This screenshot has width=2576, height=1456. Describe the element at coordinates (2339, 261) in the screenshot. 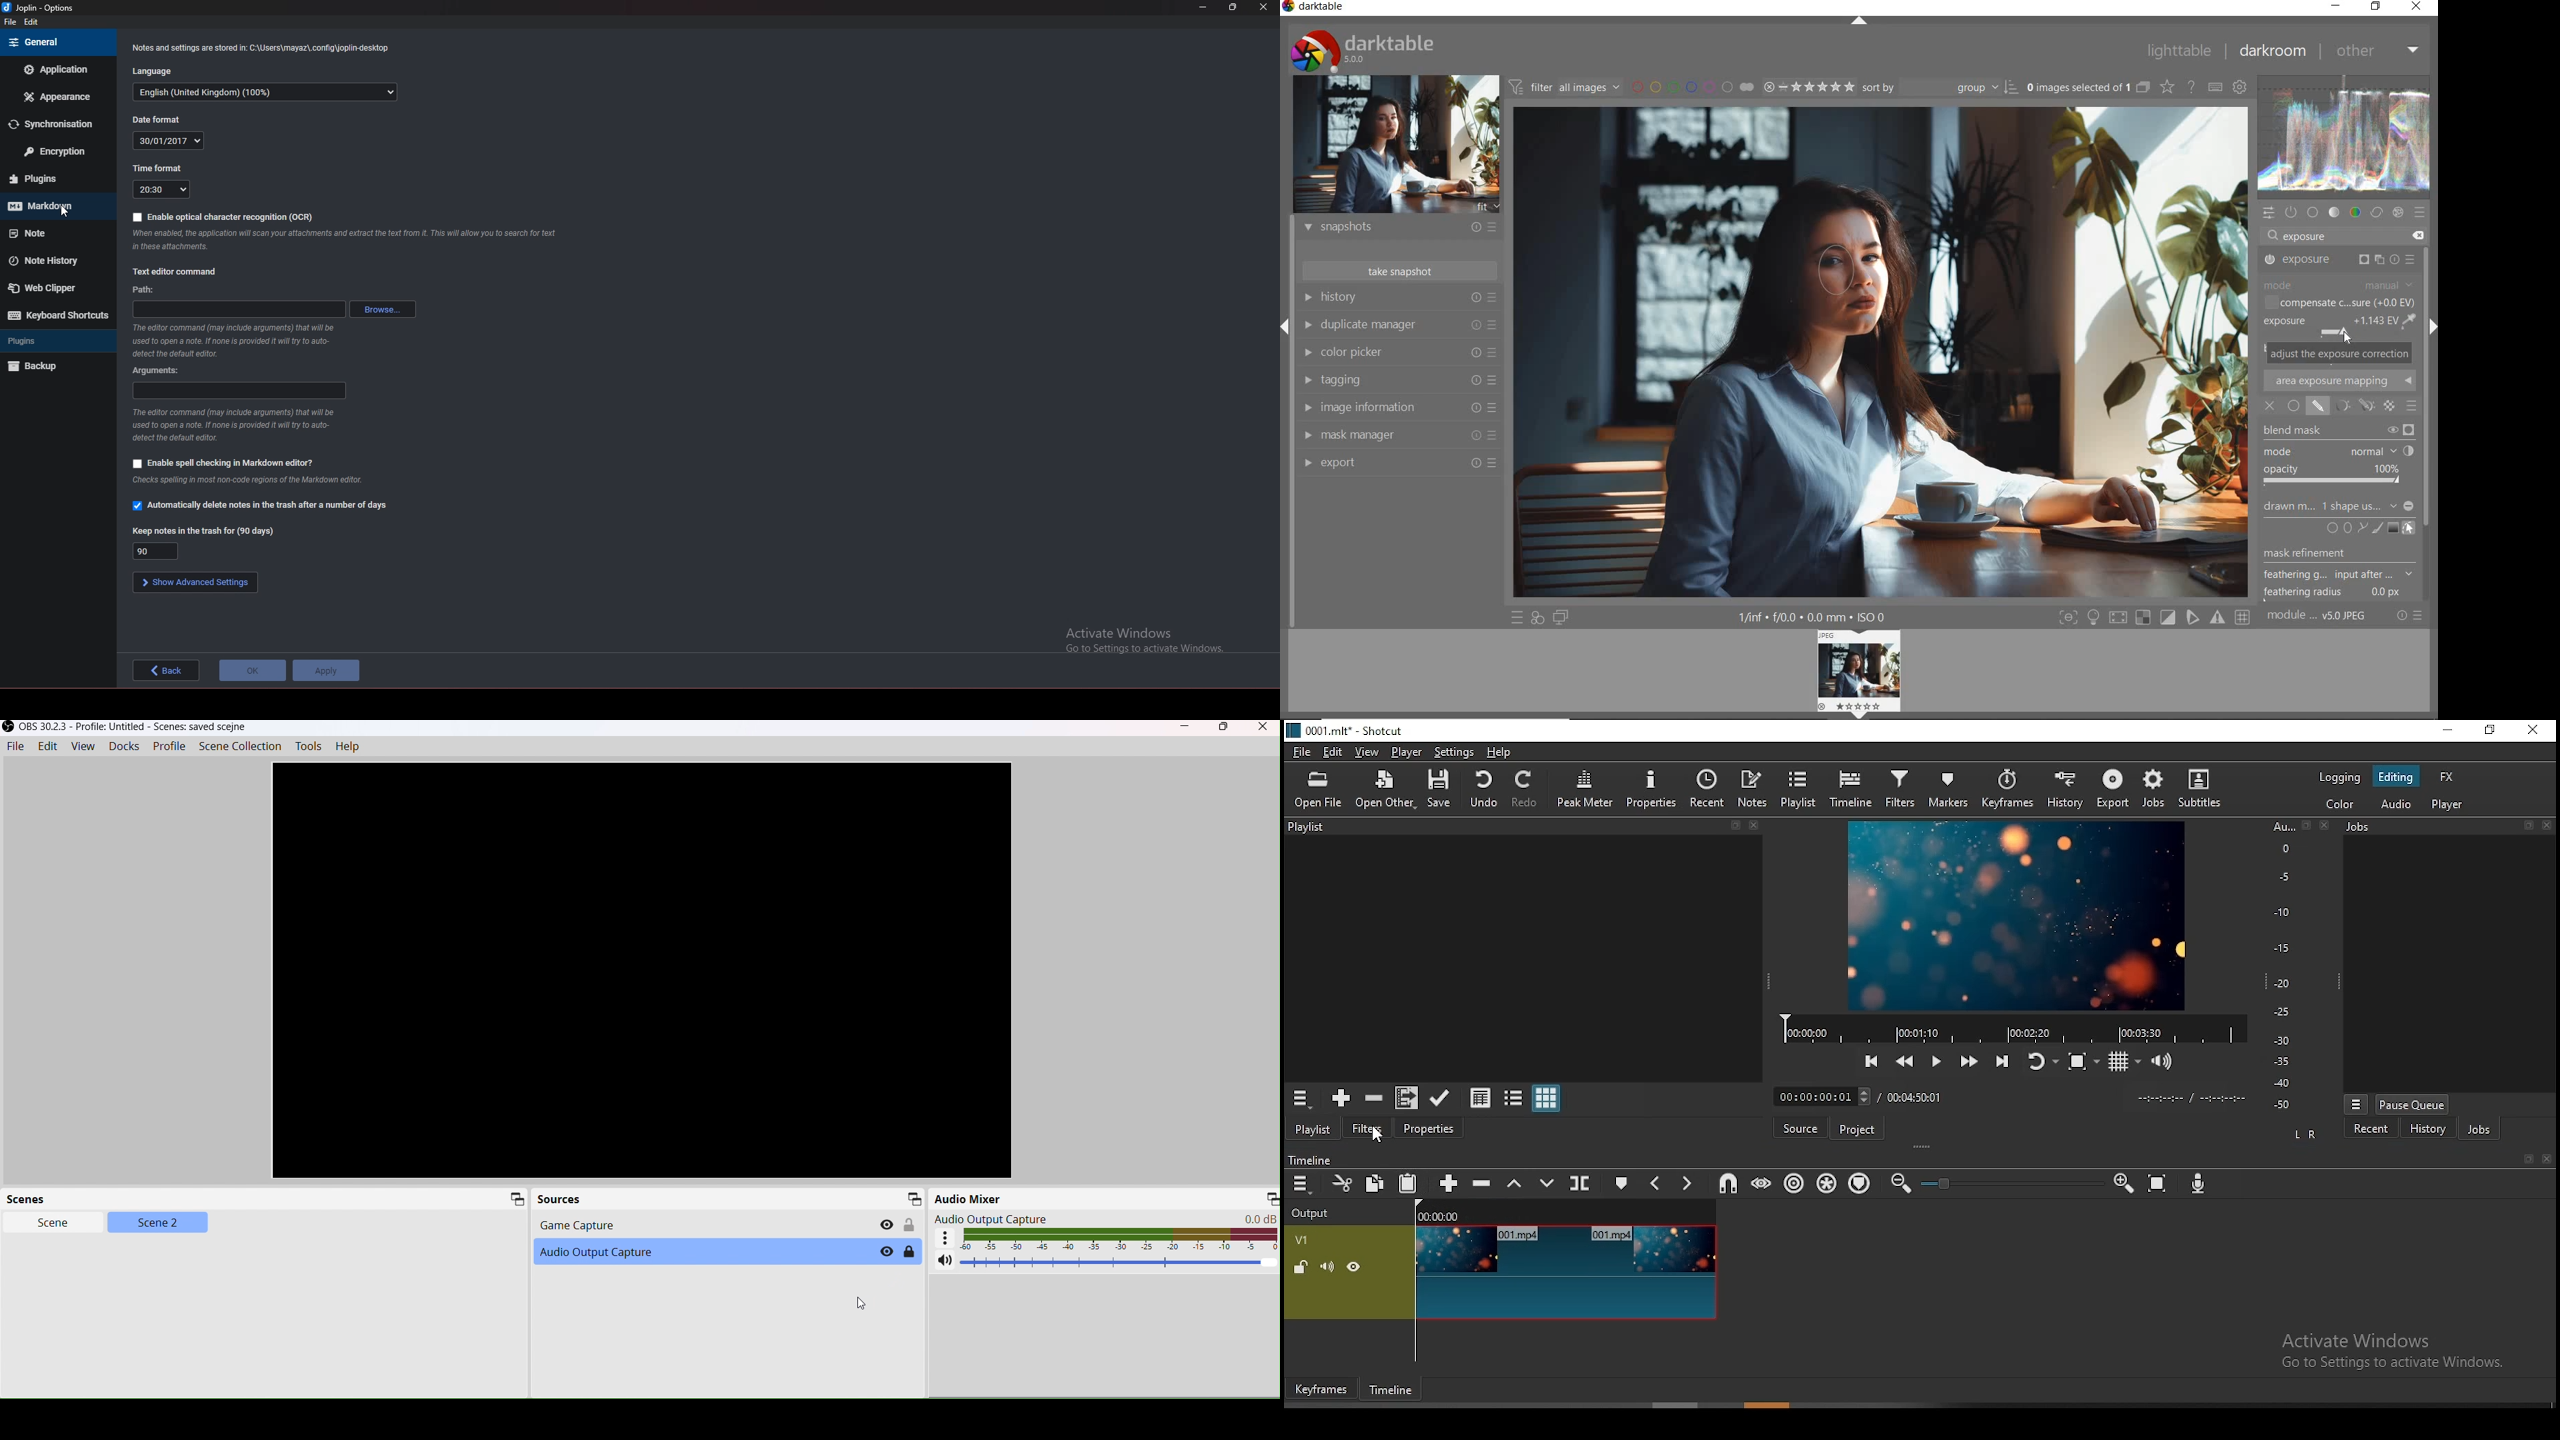

I see `EXPOSURE` at that location.